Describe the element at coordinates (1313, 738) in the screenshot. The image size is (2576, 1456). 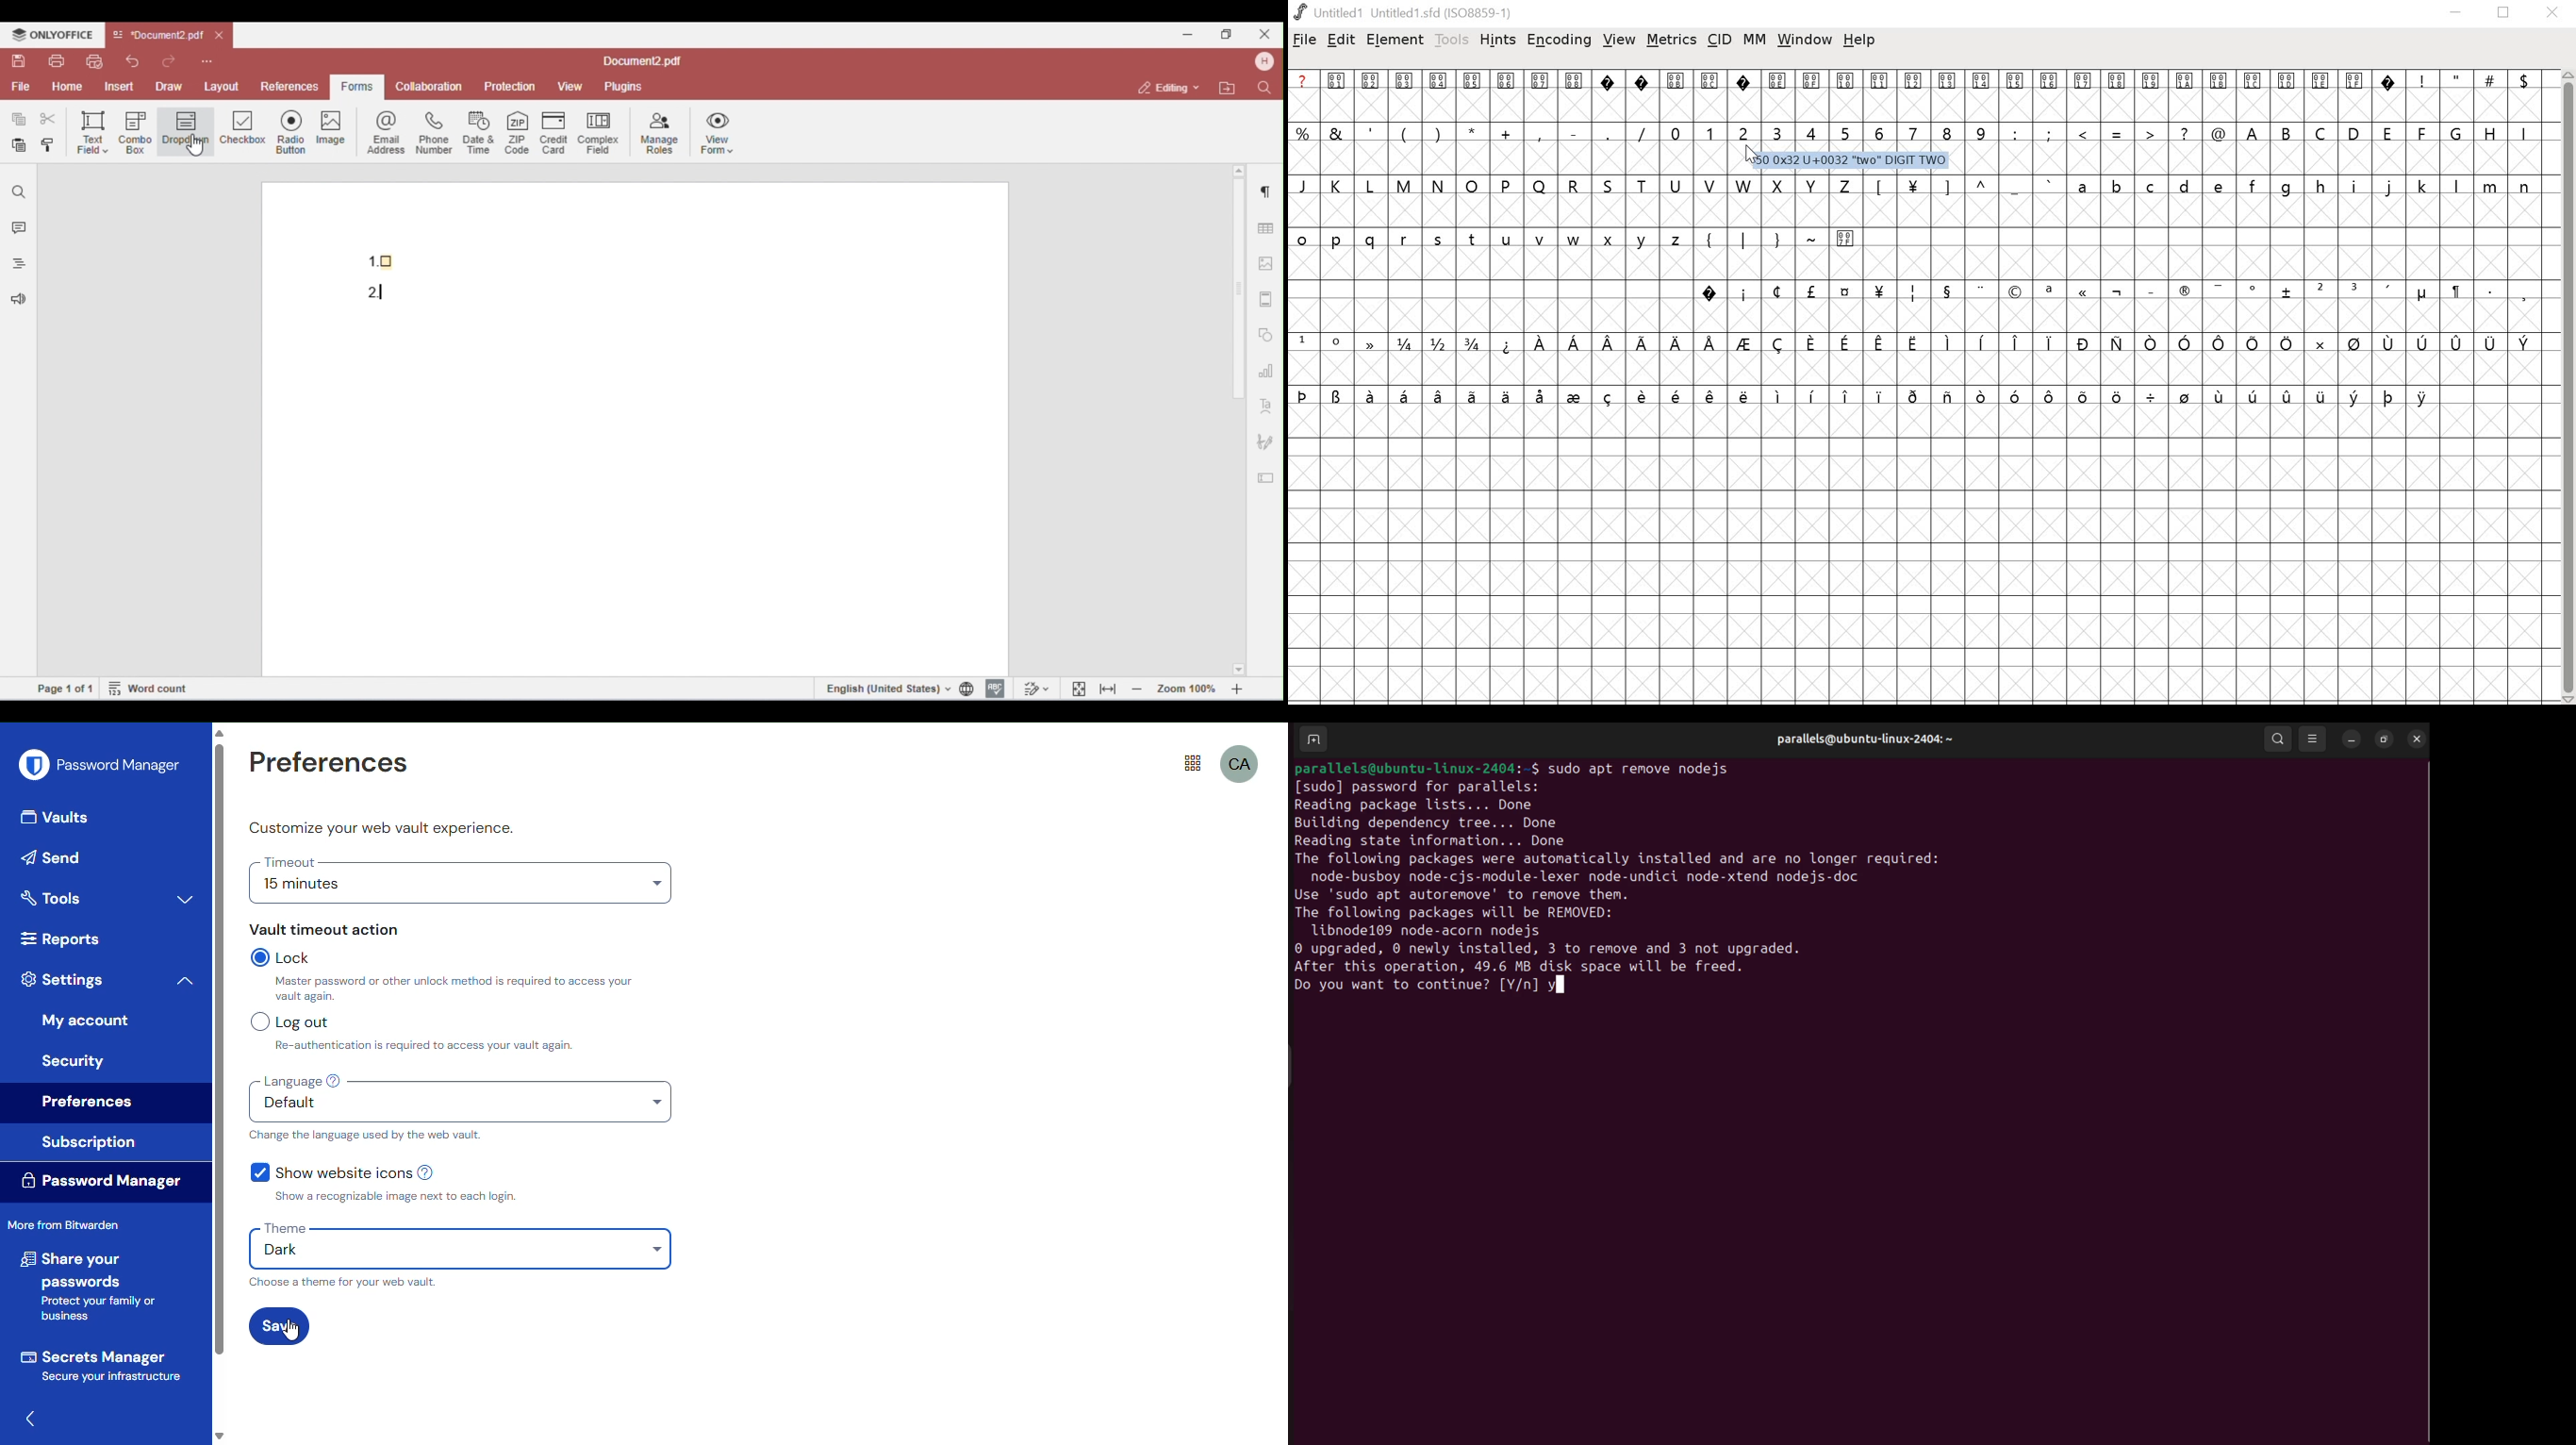
I see `add terminal` at that location.